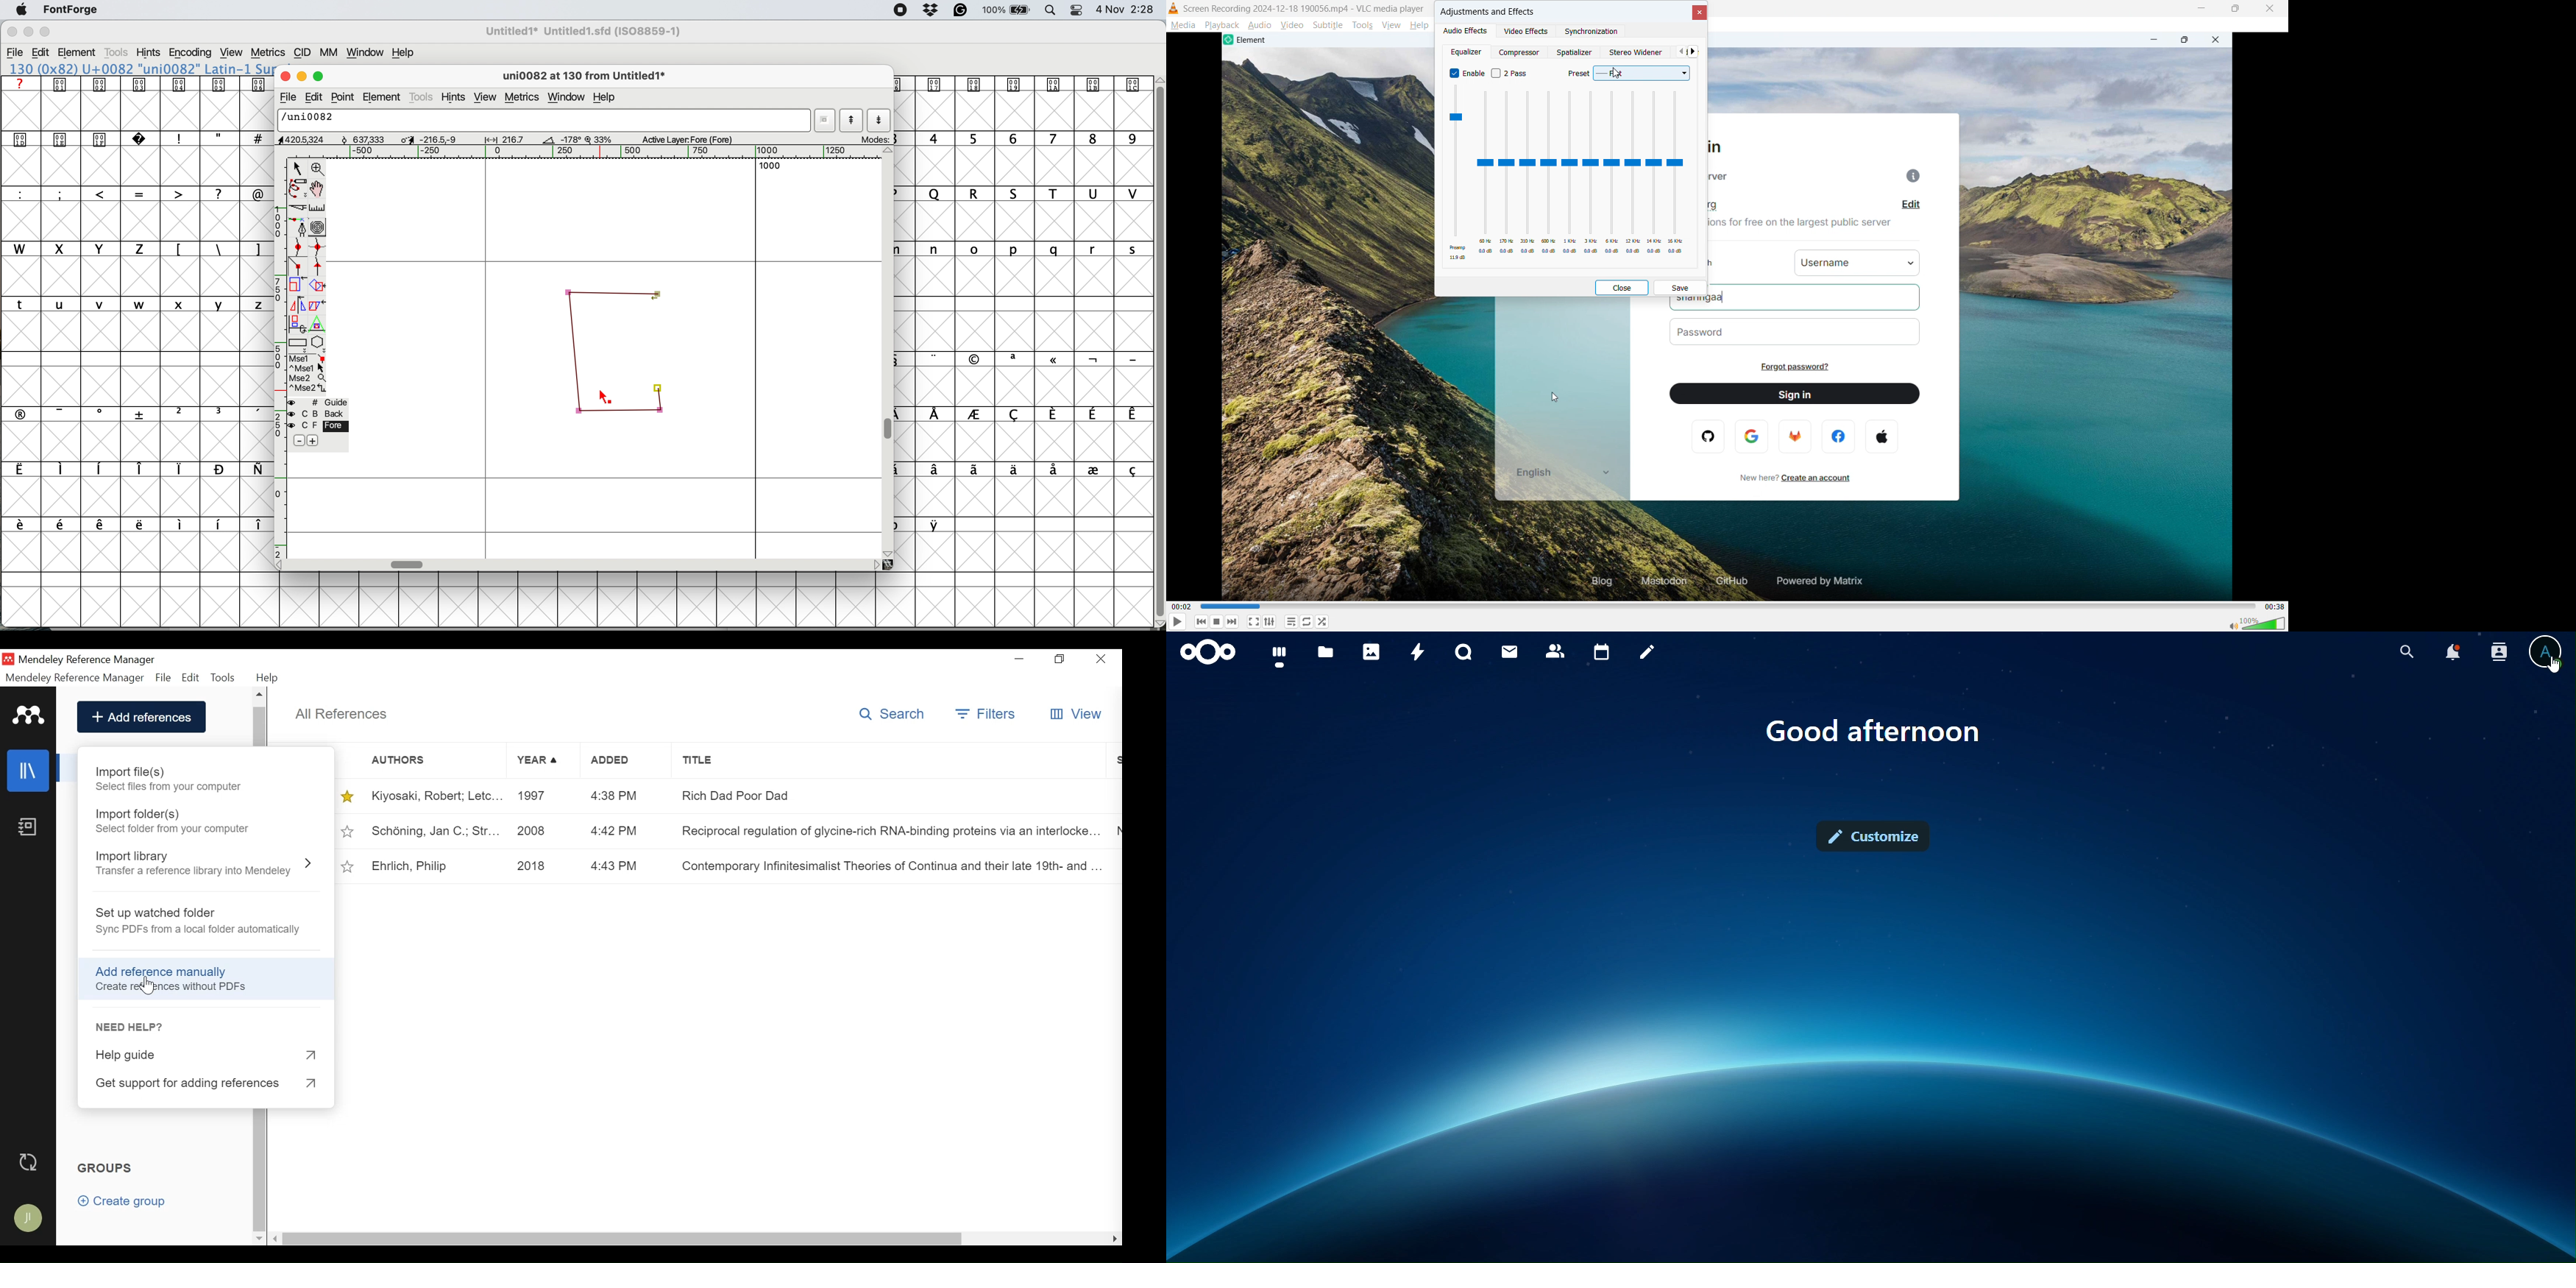  I want to click on time bar, so click(1726, 605).